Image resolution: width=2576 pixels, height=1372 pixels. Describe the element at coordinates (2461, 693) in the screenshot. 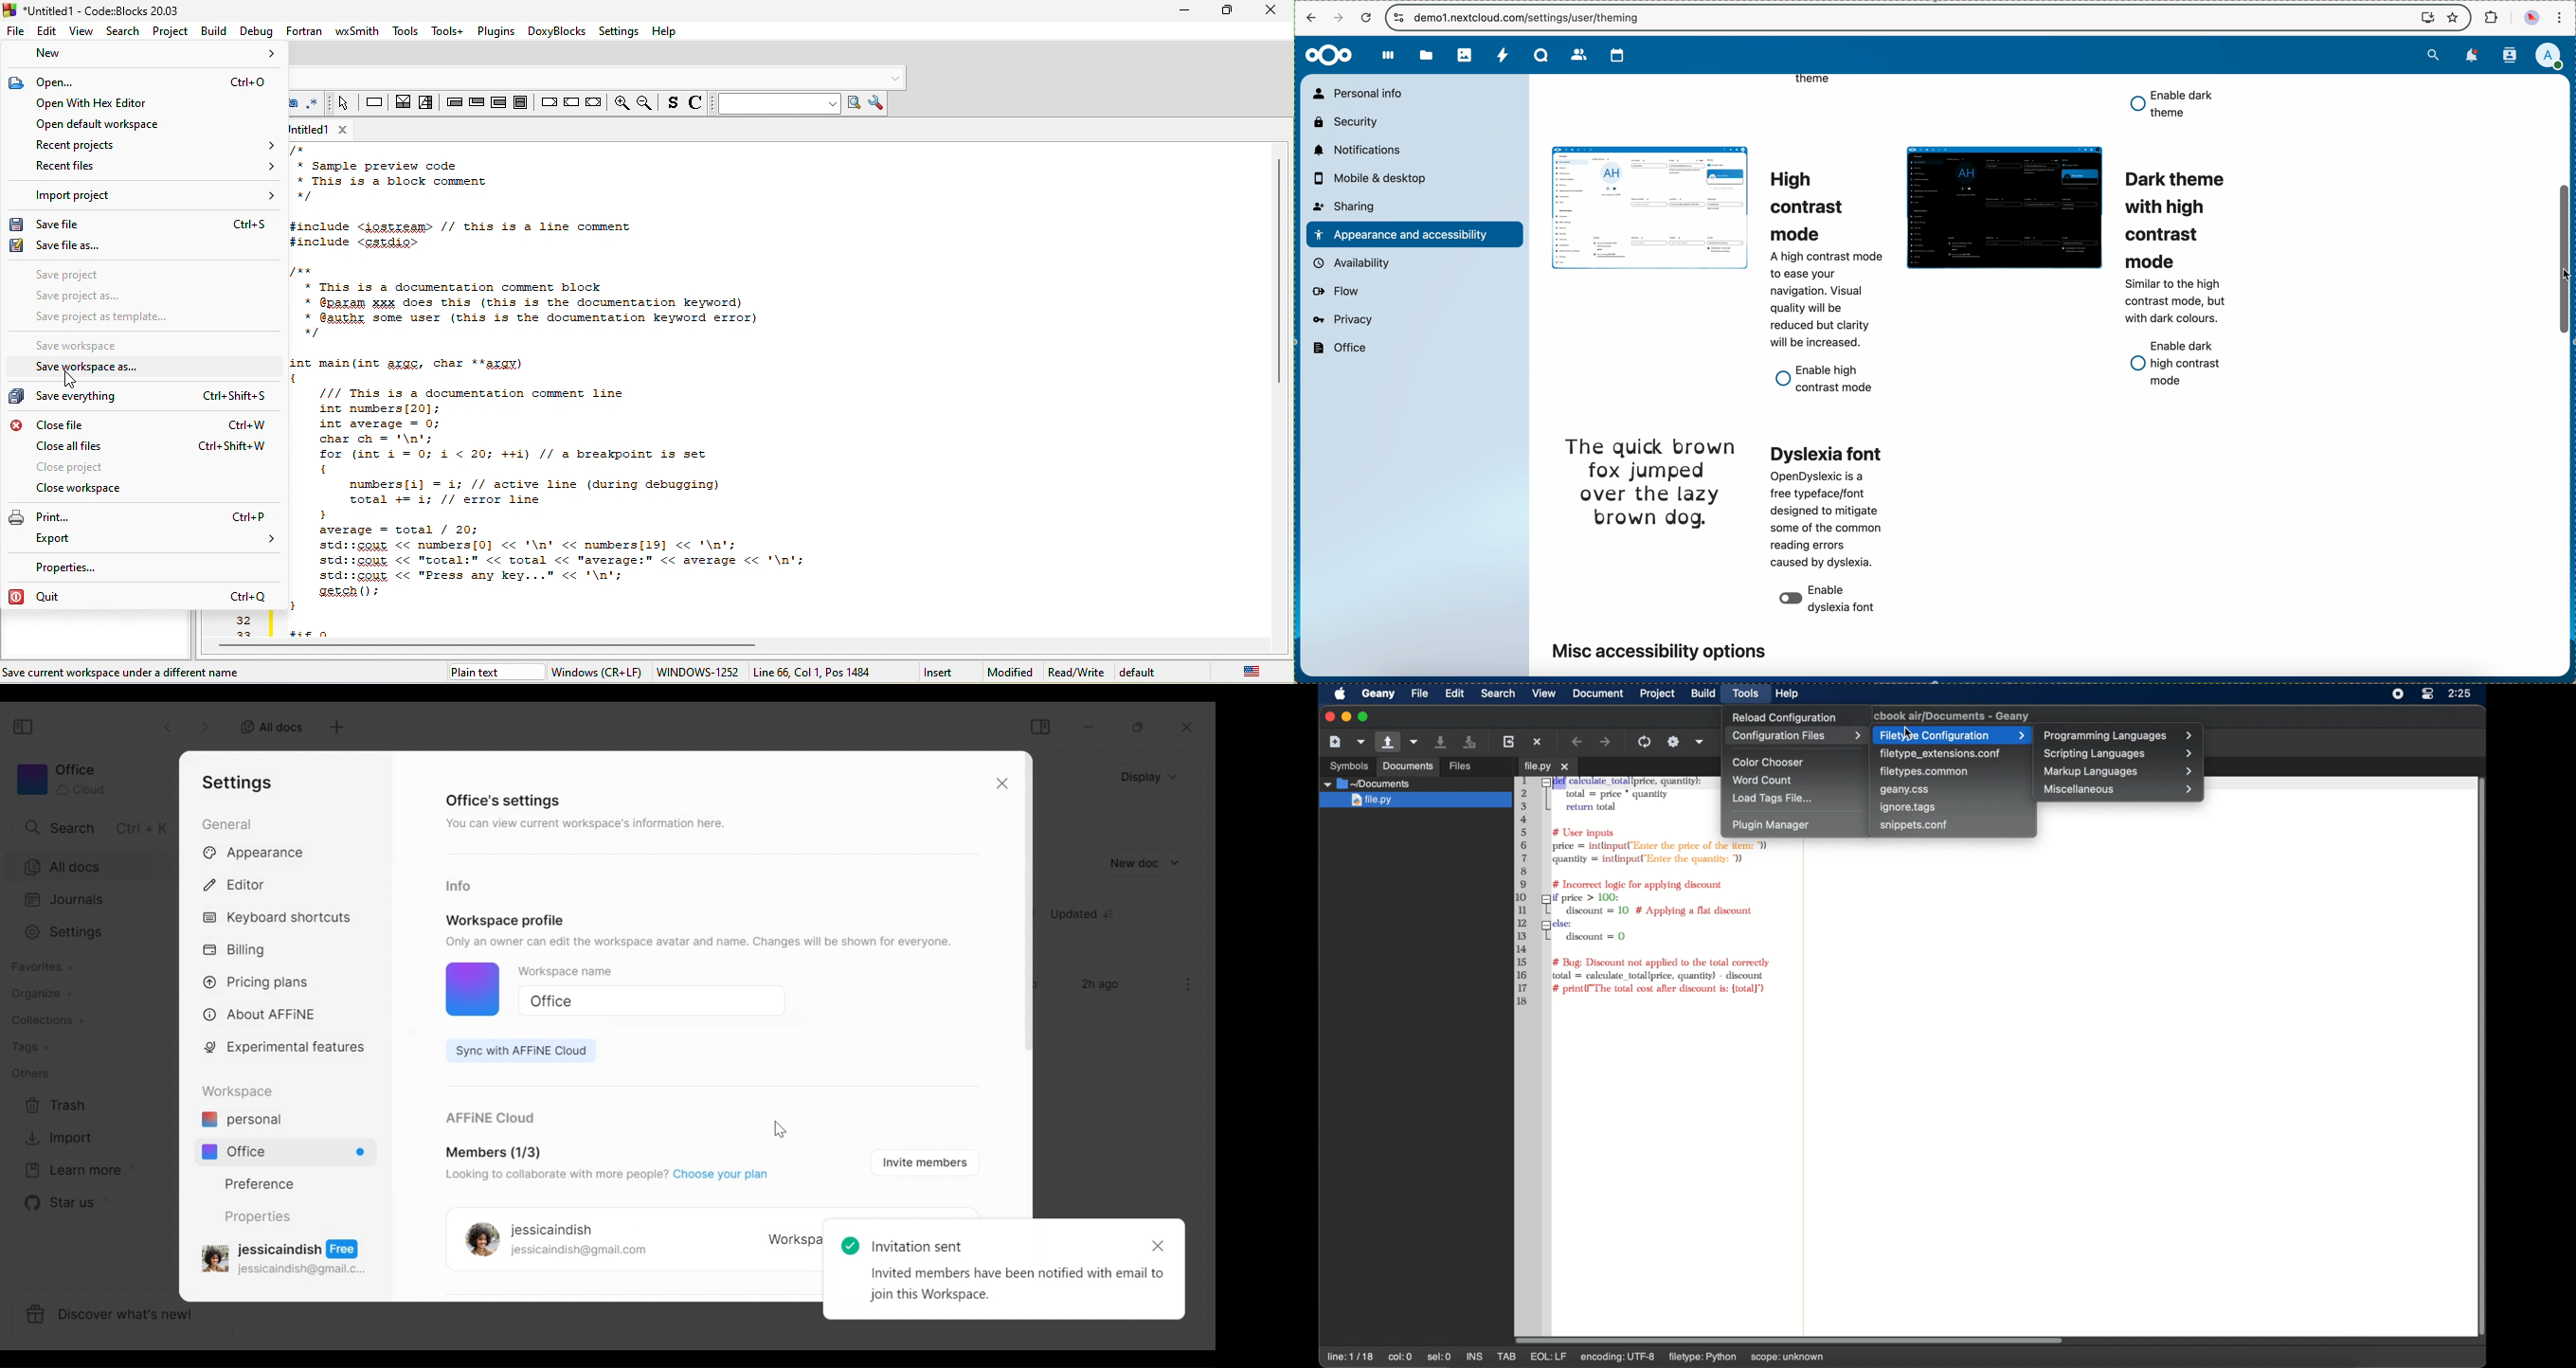

I see `time` at that location.